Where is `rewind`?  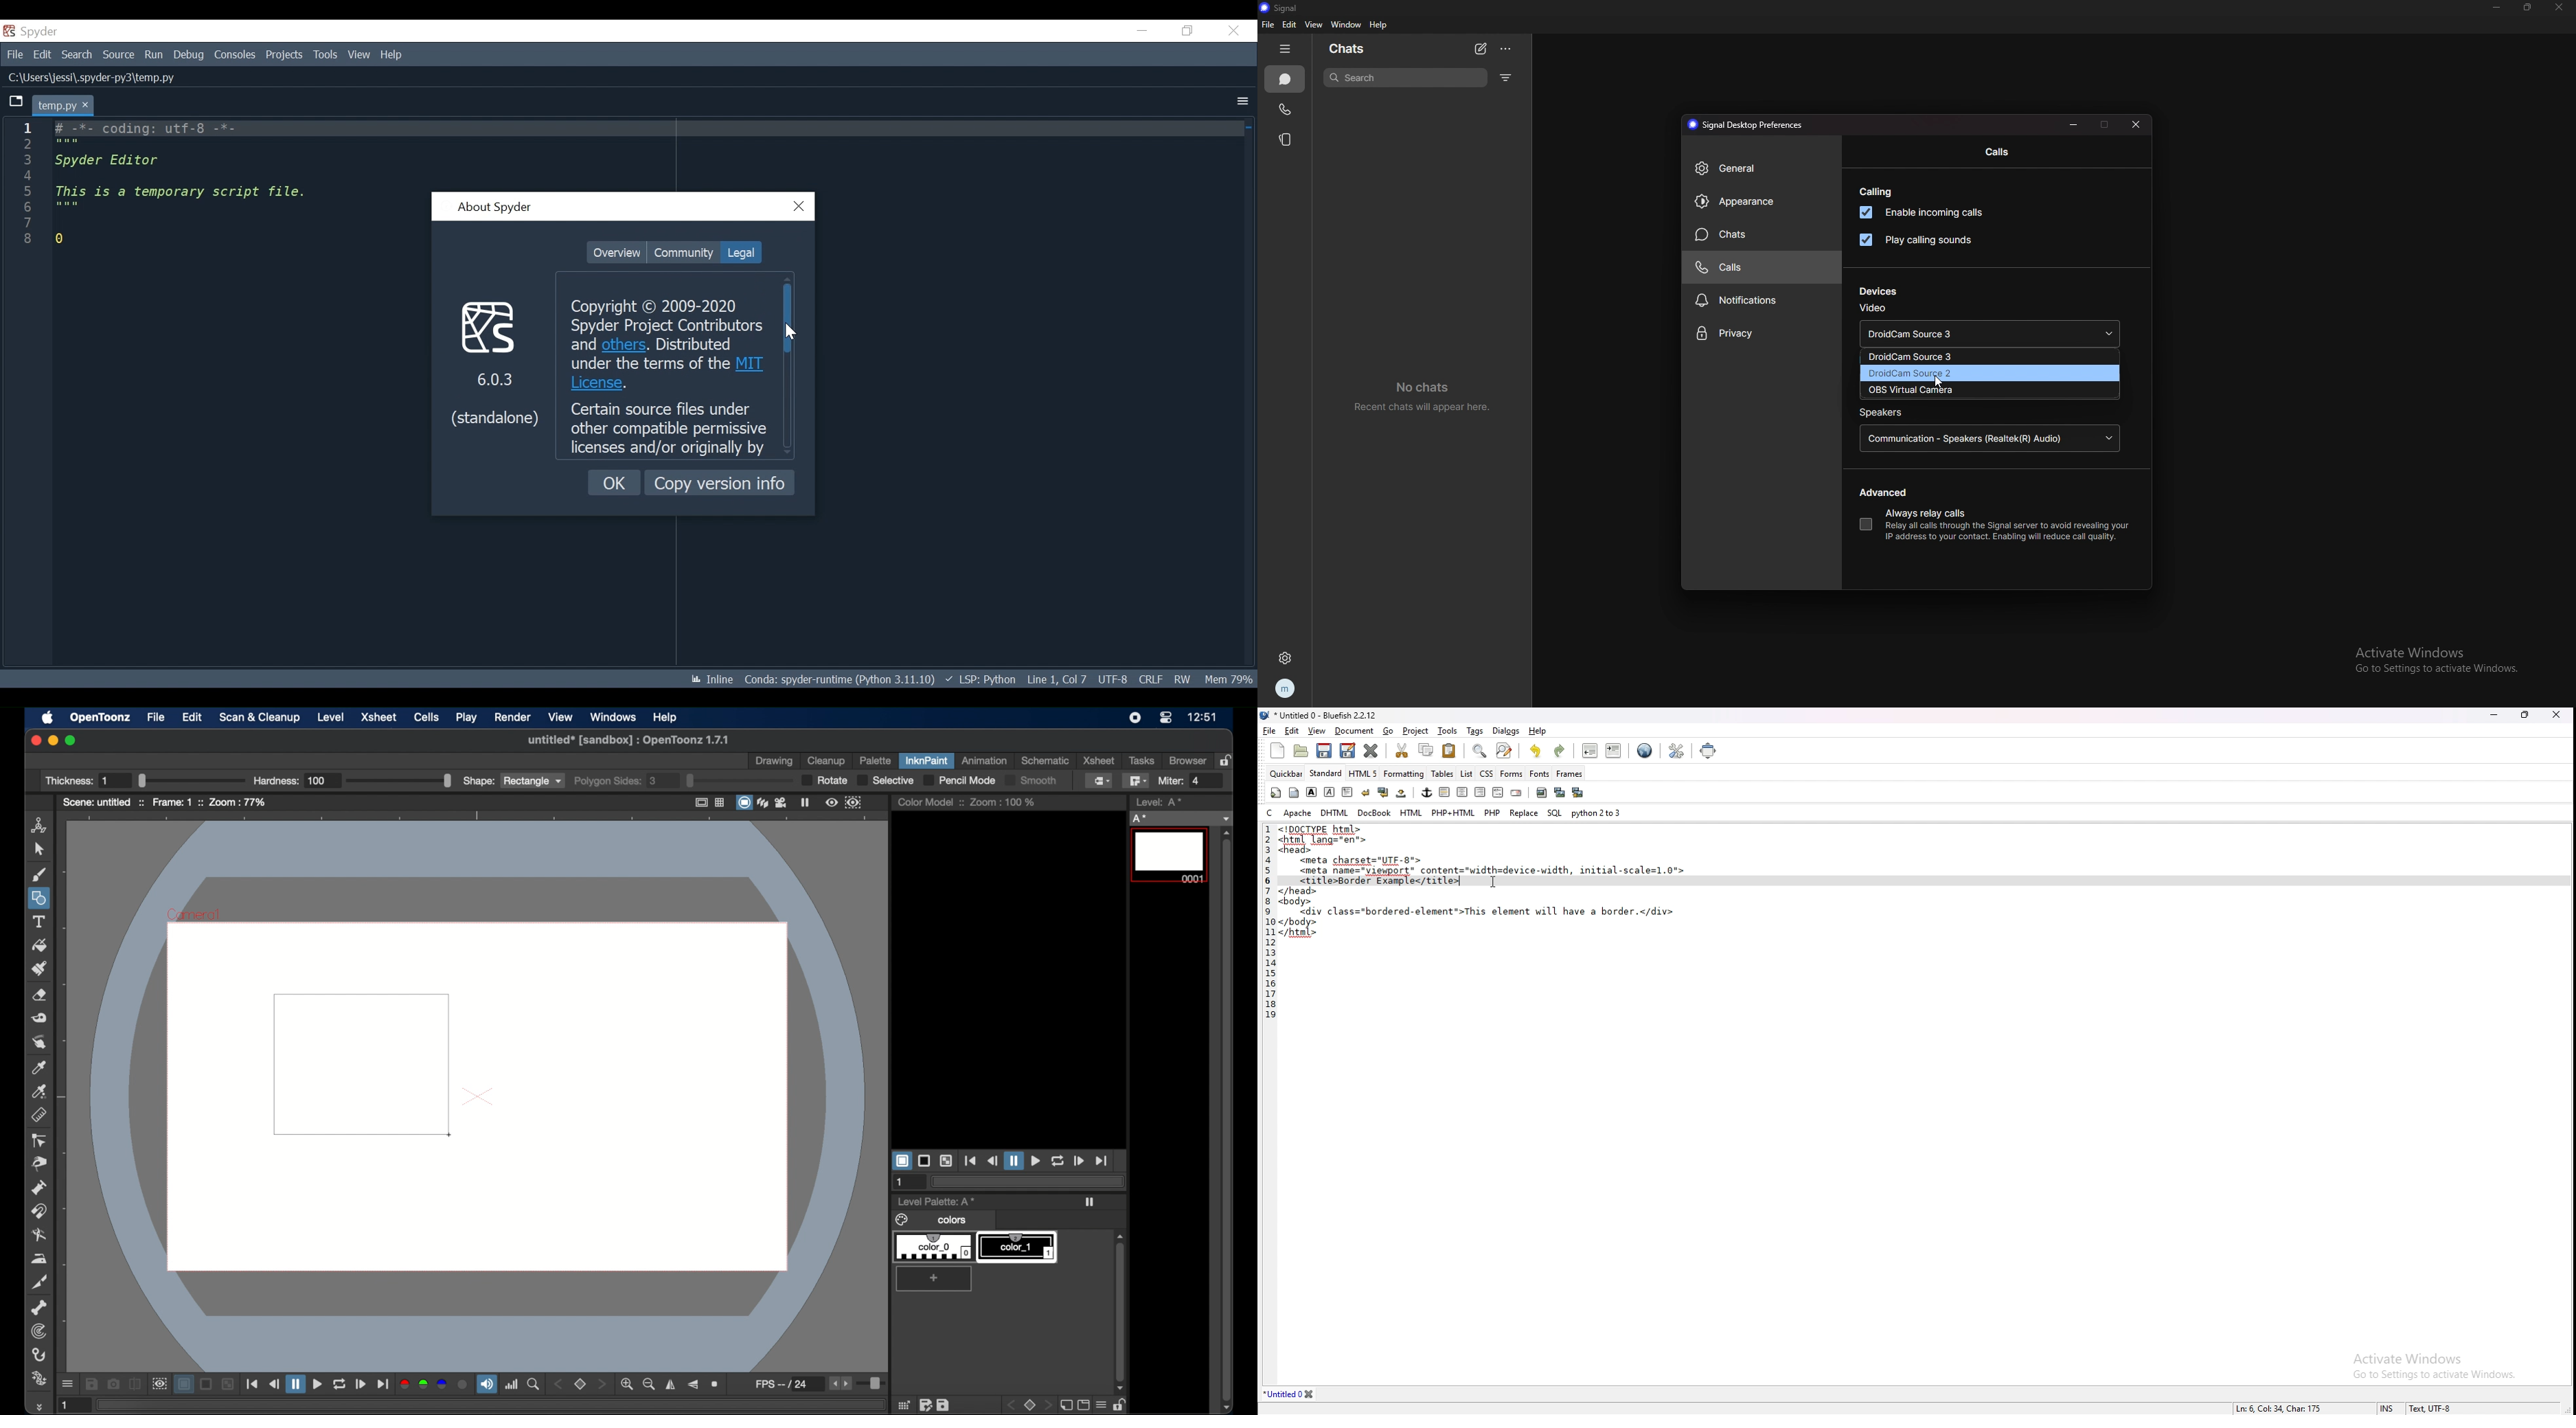 rewind is located at coordinates (992, 1161).